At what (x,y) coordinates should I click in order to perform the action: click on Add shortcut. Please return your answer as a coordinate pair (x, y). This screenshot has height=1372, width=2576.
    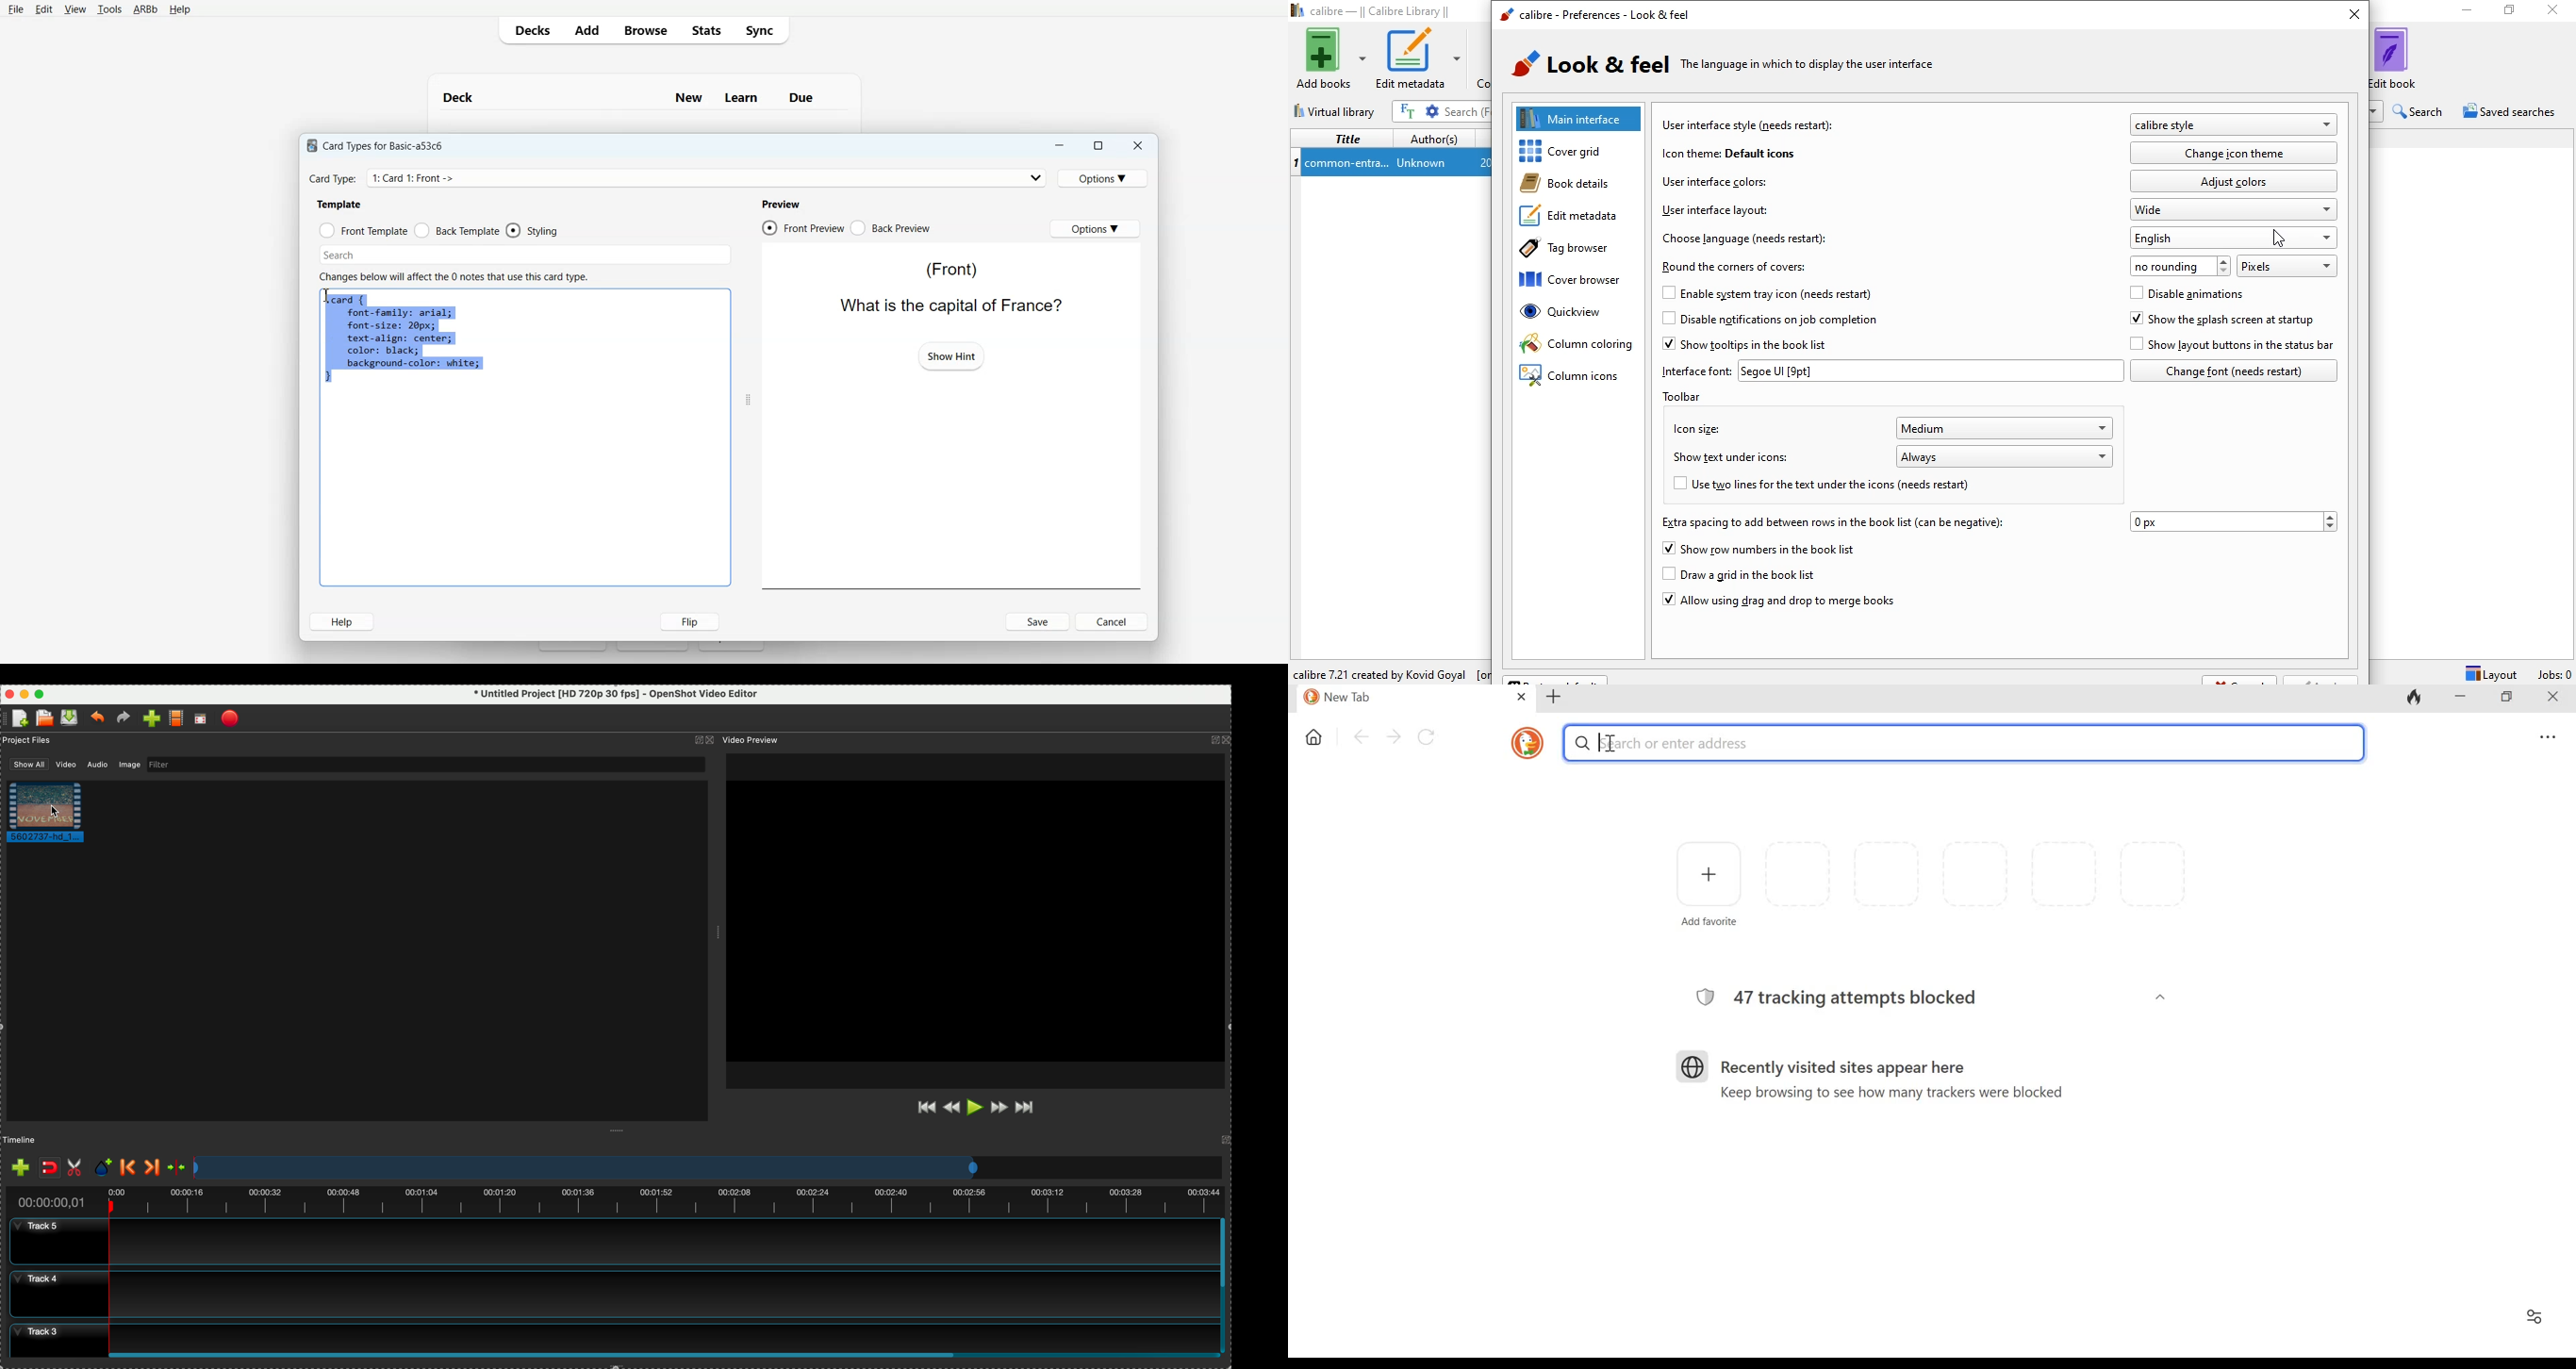
    Looking at the image, I should click on (1709, 882).